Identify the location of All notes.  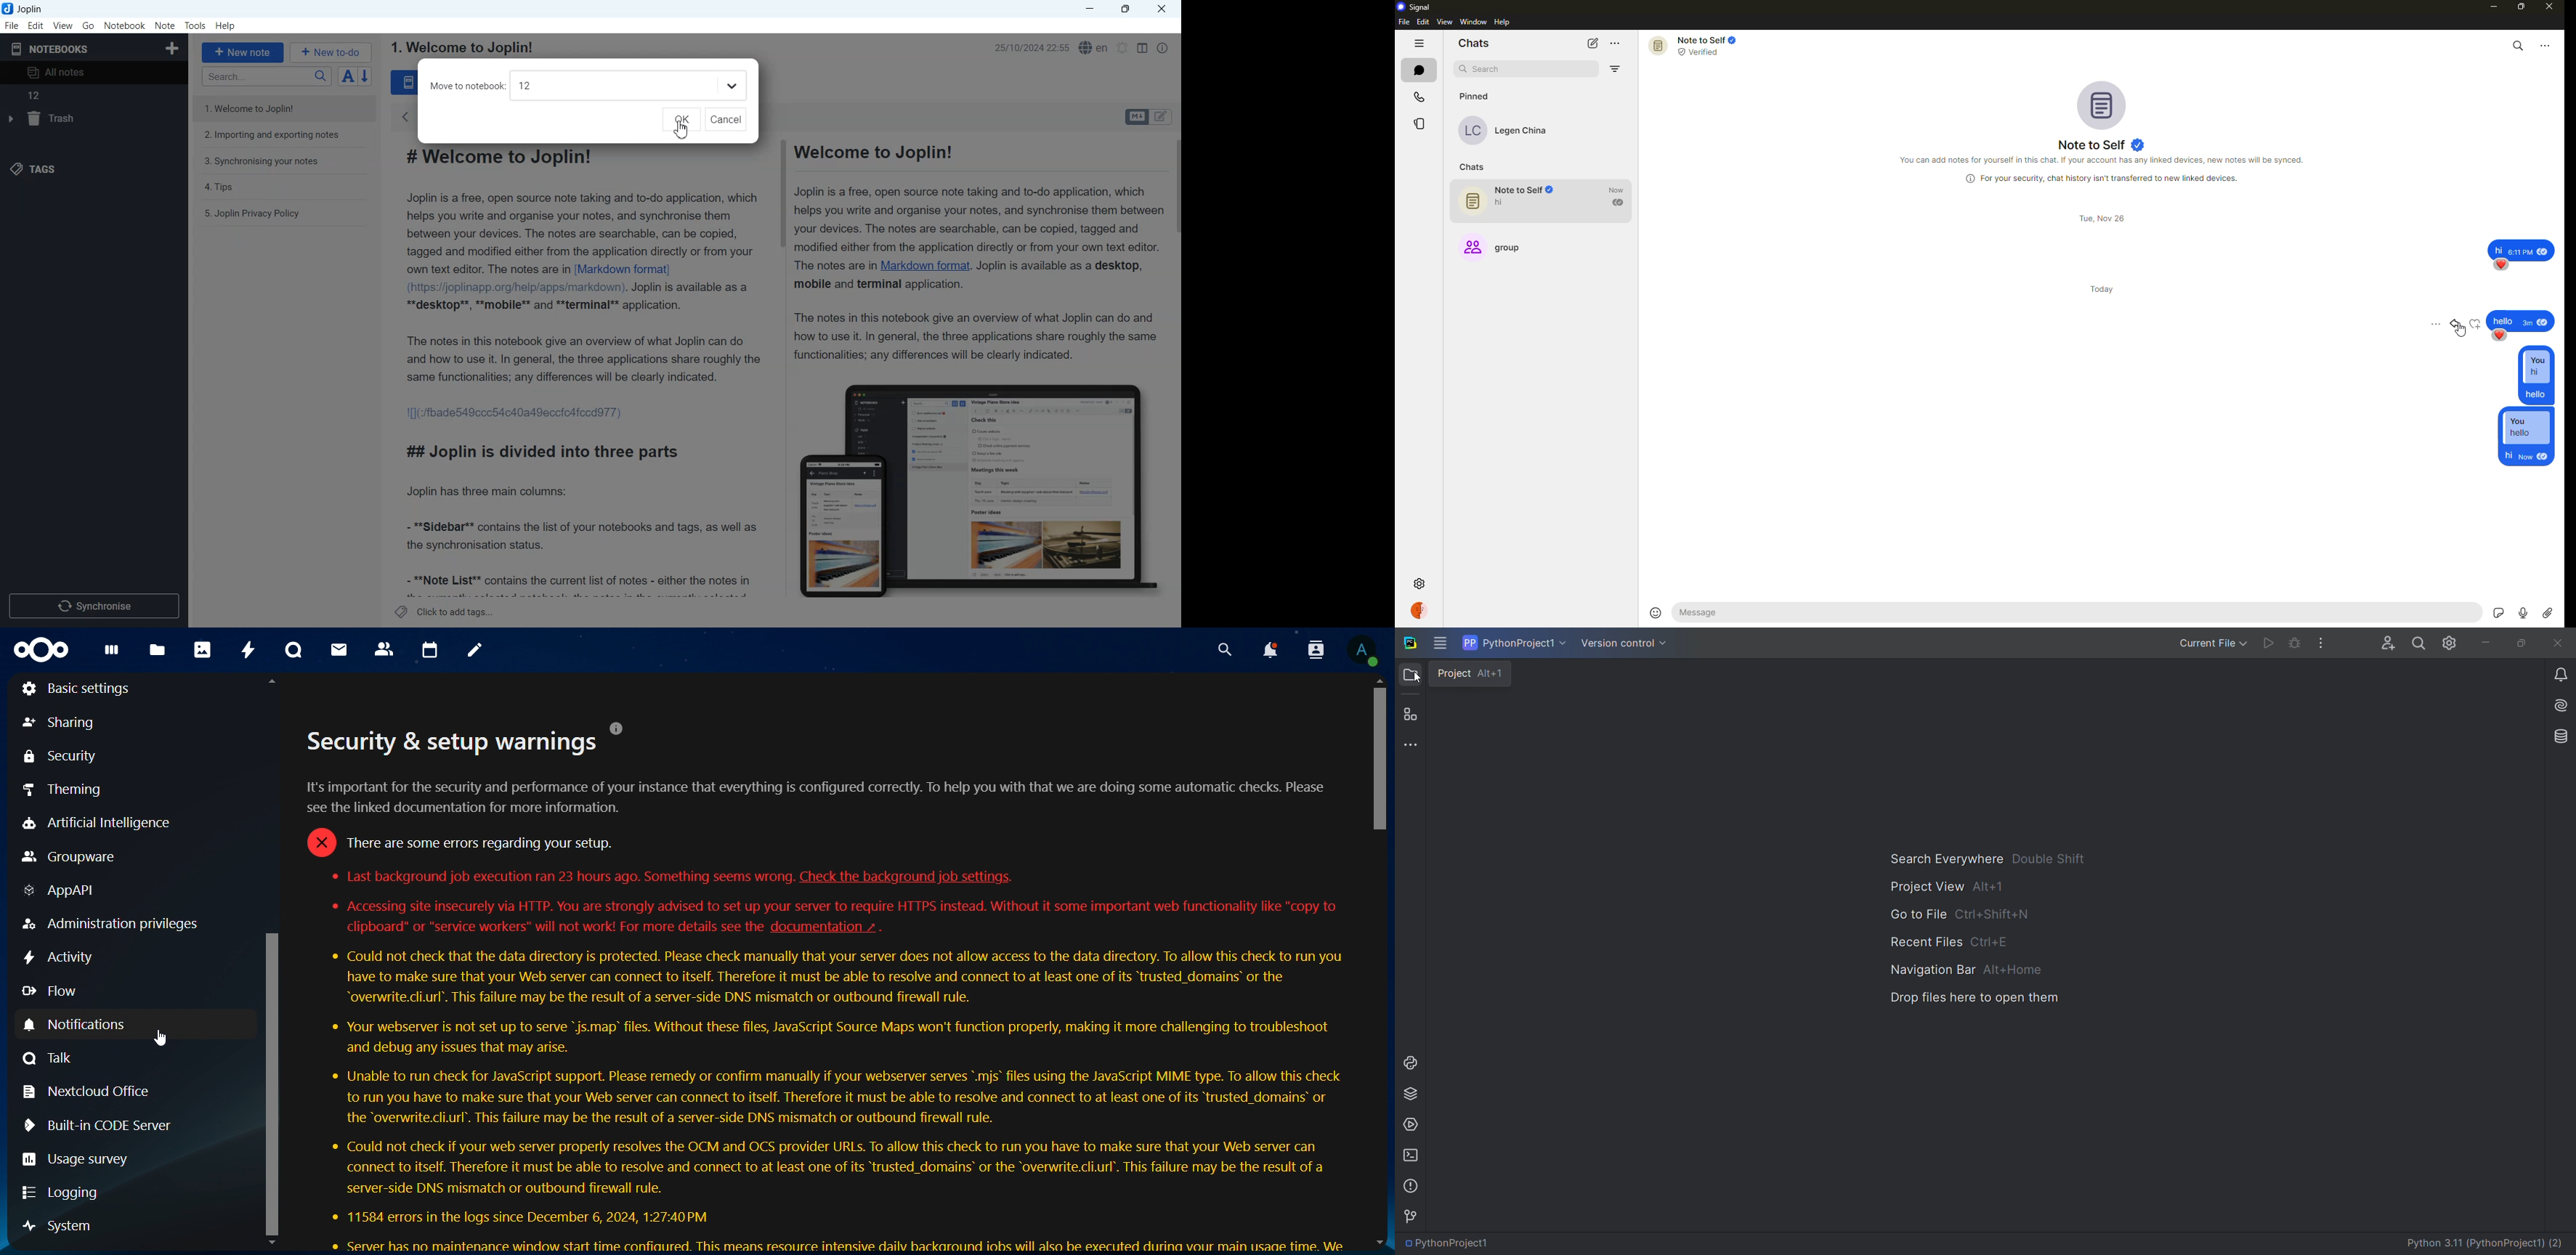
(94, 72).